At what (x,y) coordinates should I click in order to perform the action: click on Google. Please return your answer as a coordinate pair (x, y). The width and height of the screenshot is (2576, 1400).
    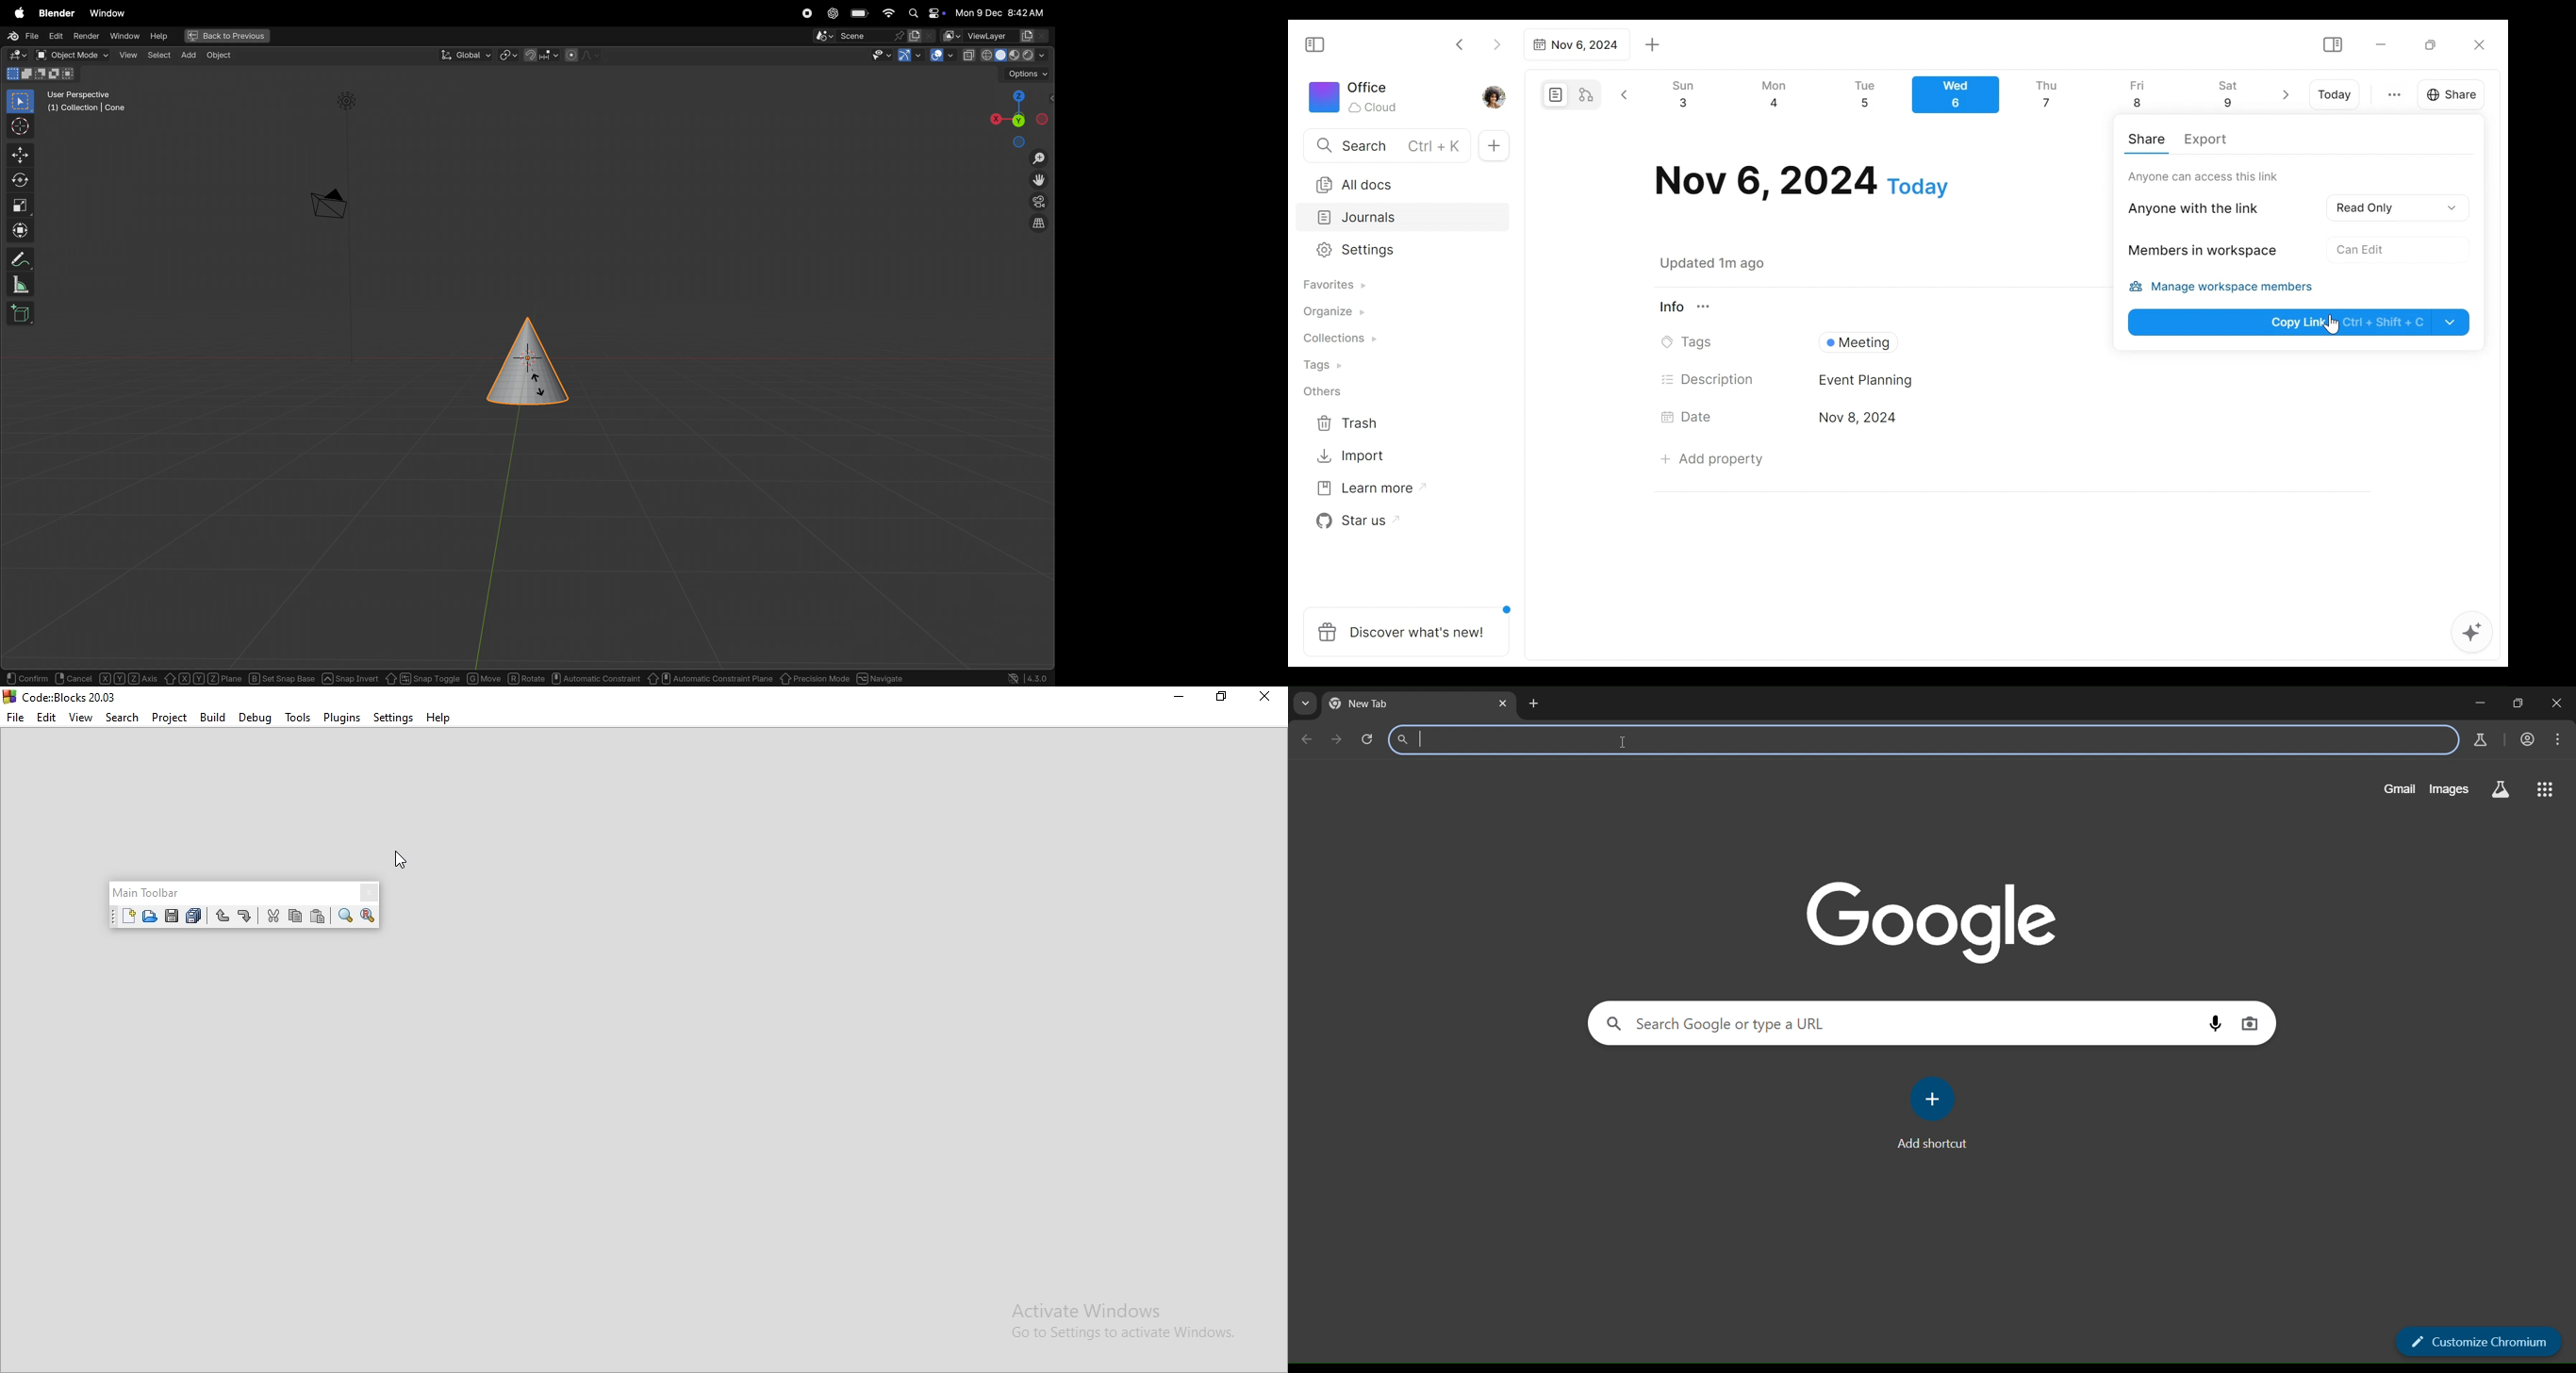
    Looking at the image, I should click on (1933, 920).